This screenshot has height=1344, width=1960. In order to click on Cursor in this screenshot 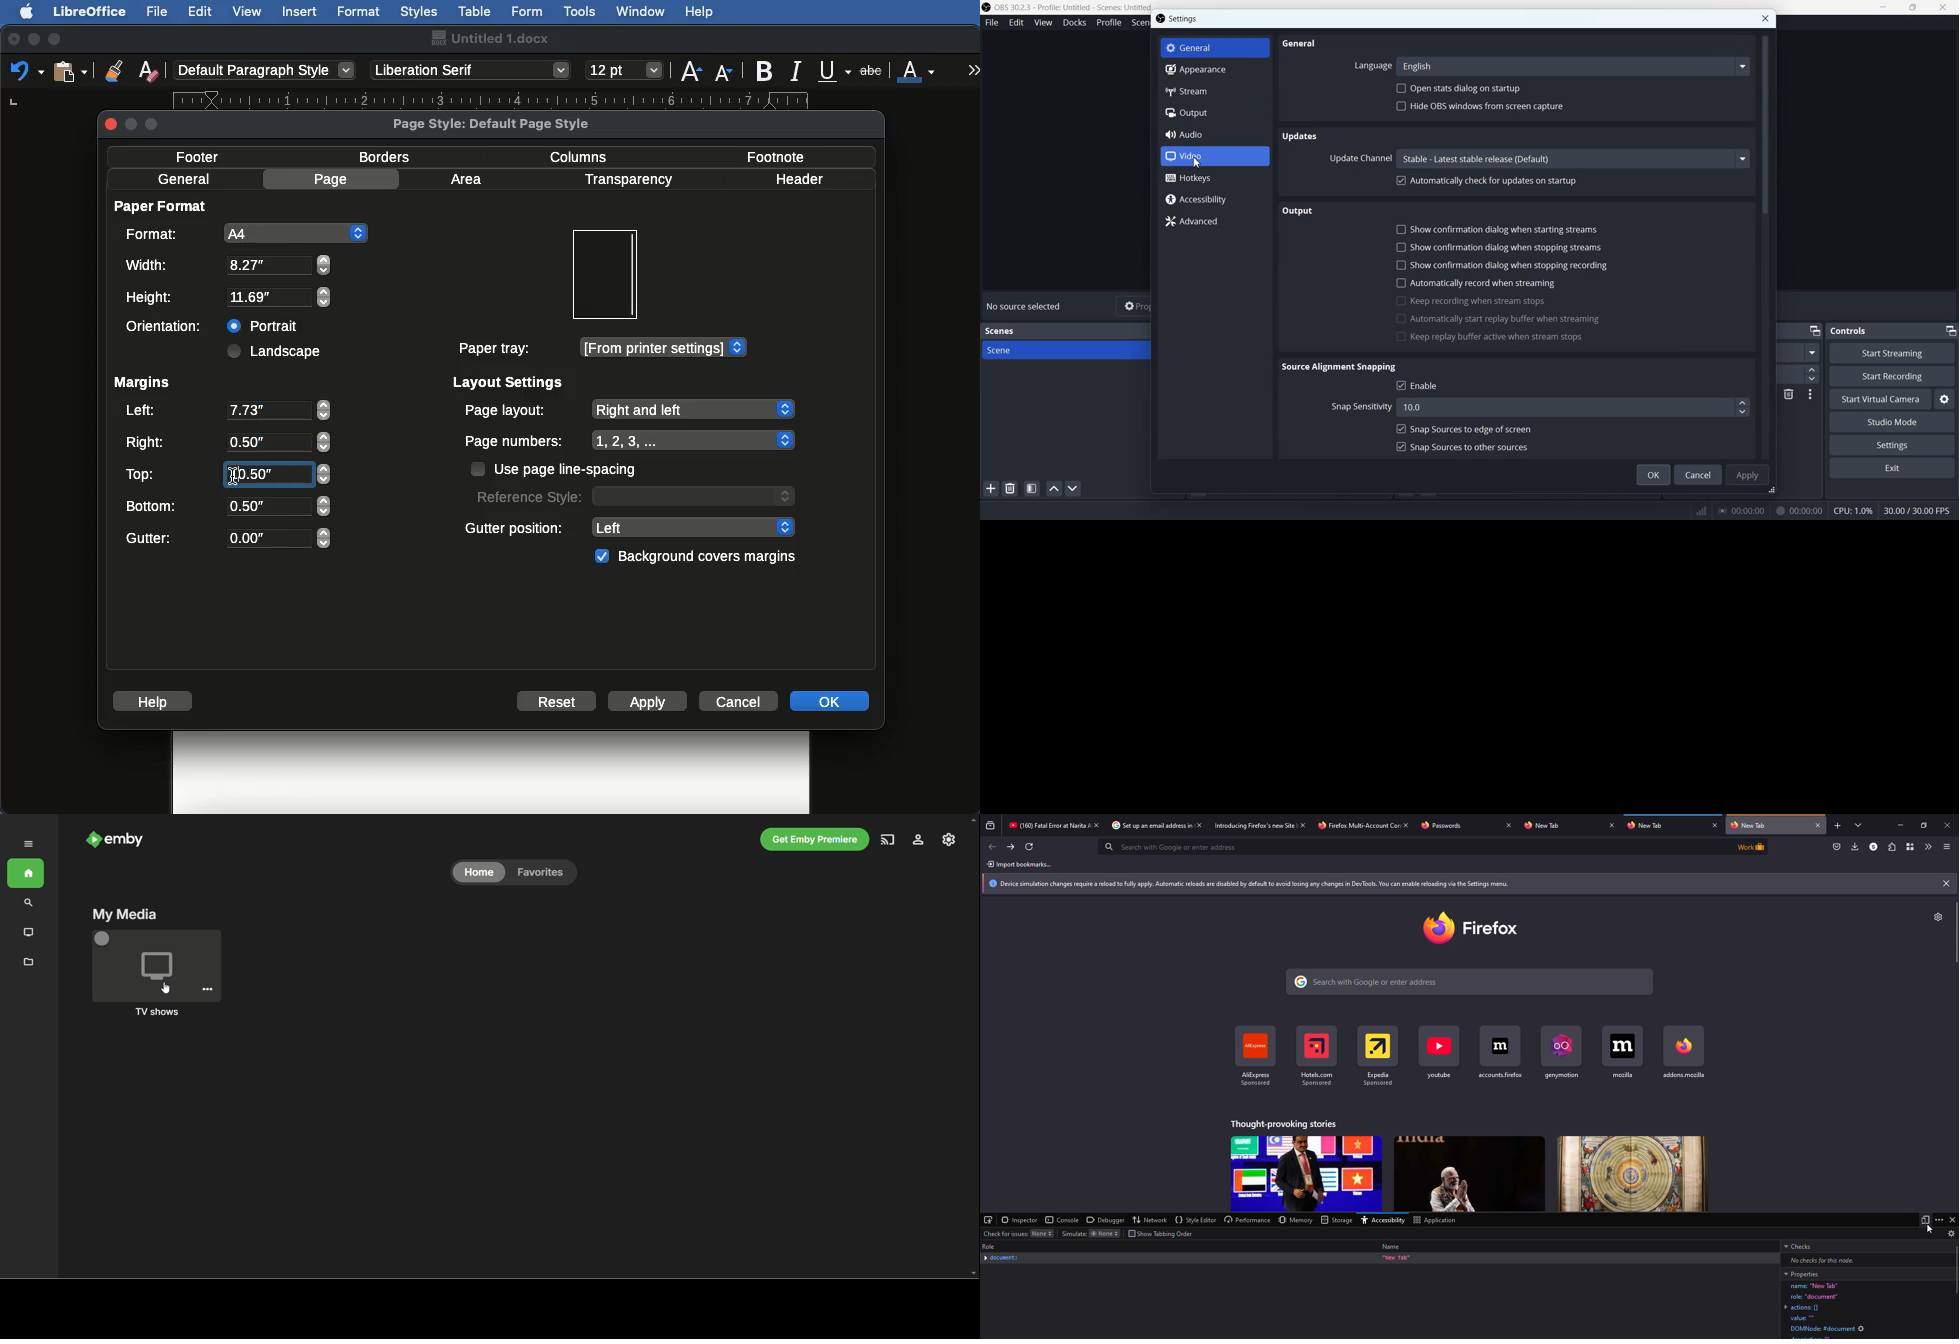, I will do `click(166, 988)`.